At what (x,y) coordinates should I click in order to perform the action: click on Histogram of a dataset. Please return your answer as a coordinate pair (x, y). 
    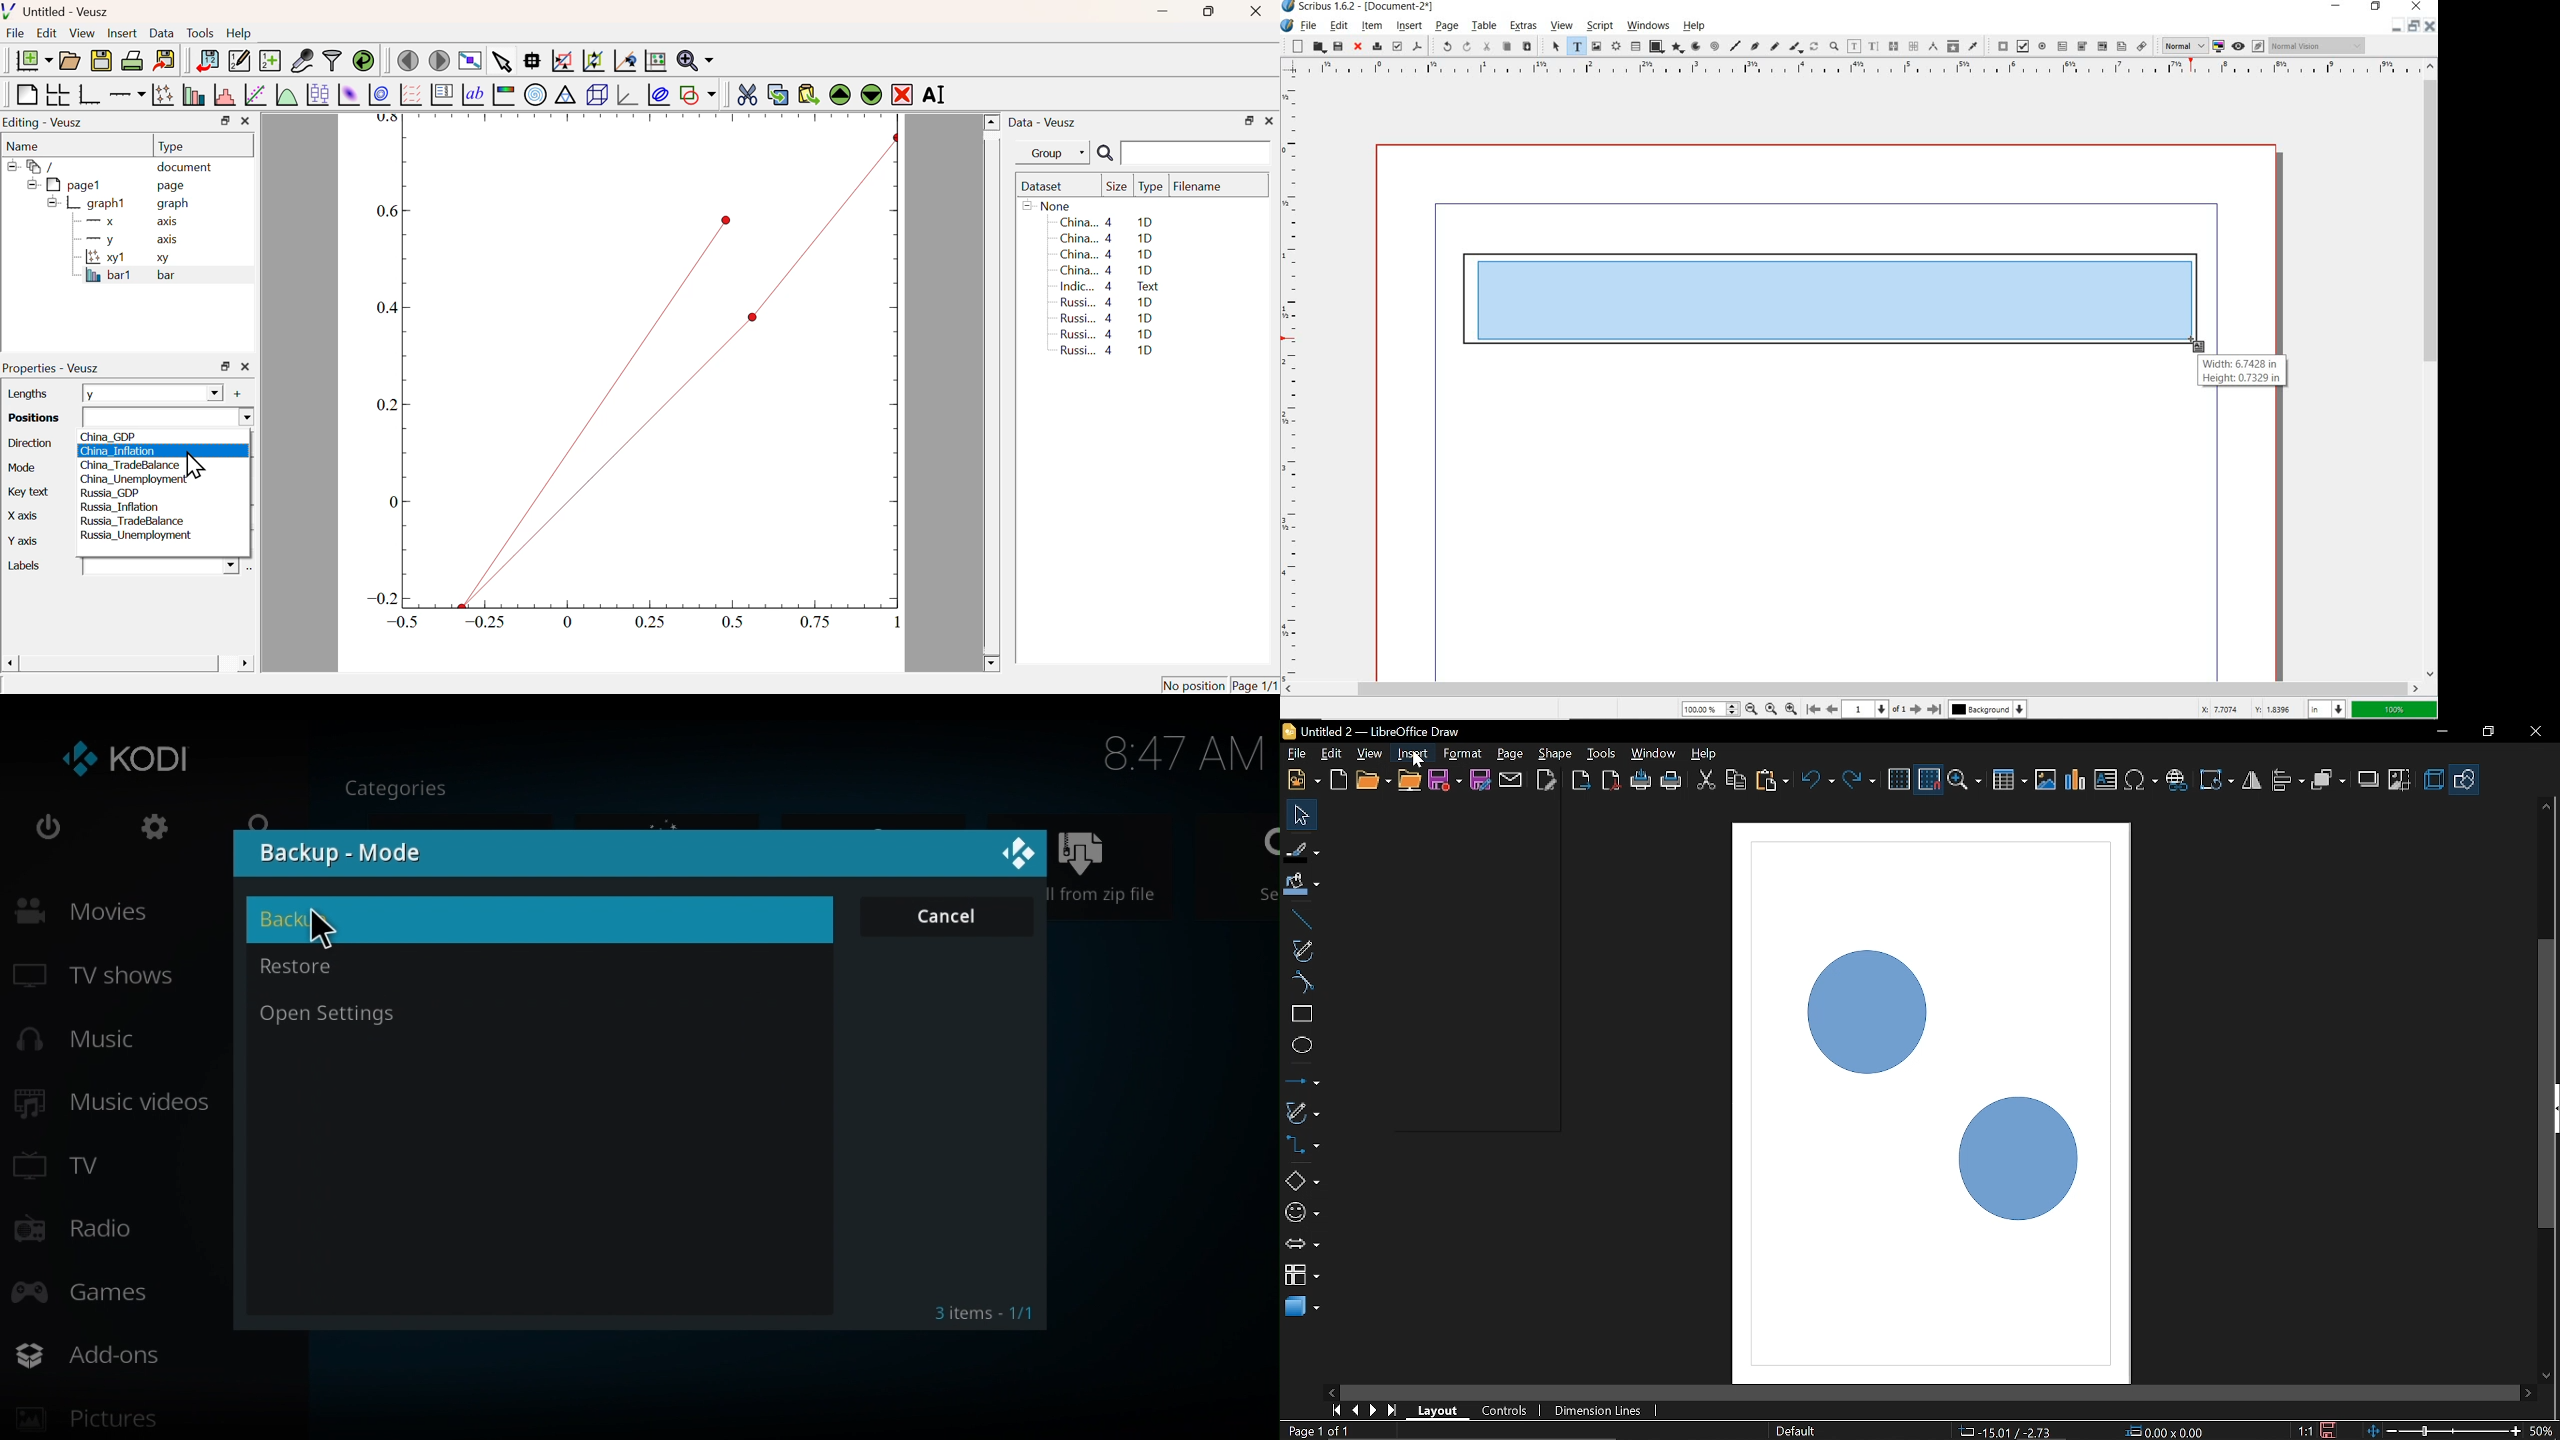
    Looking at the image, I should click on (225, 95).